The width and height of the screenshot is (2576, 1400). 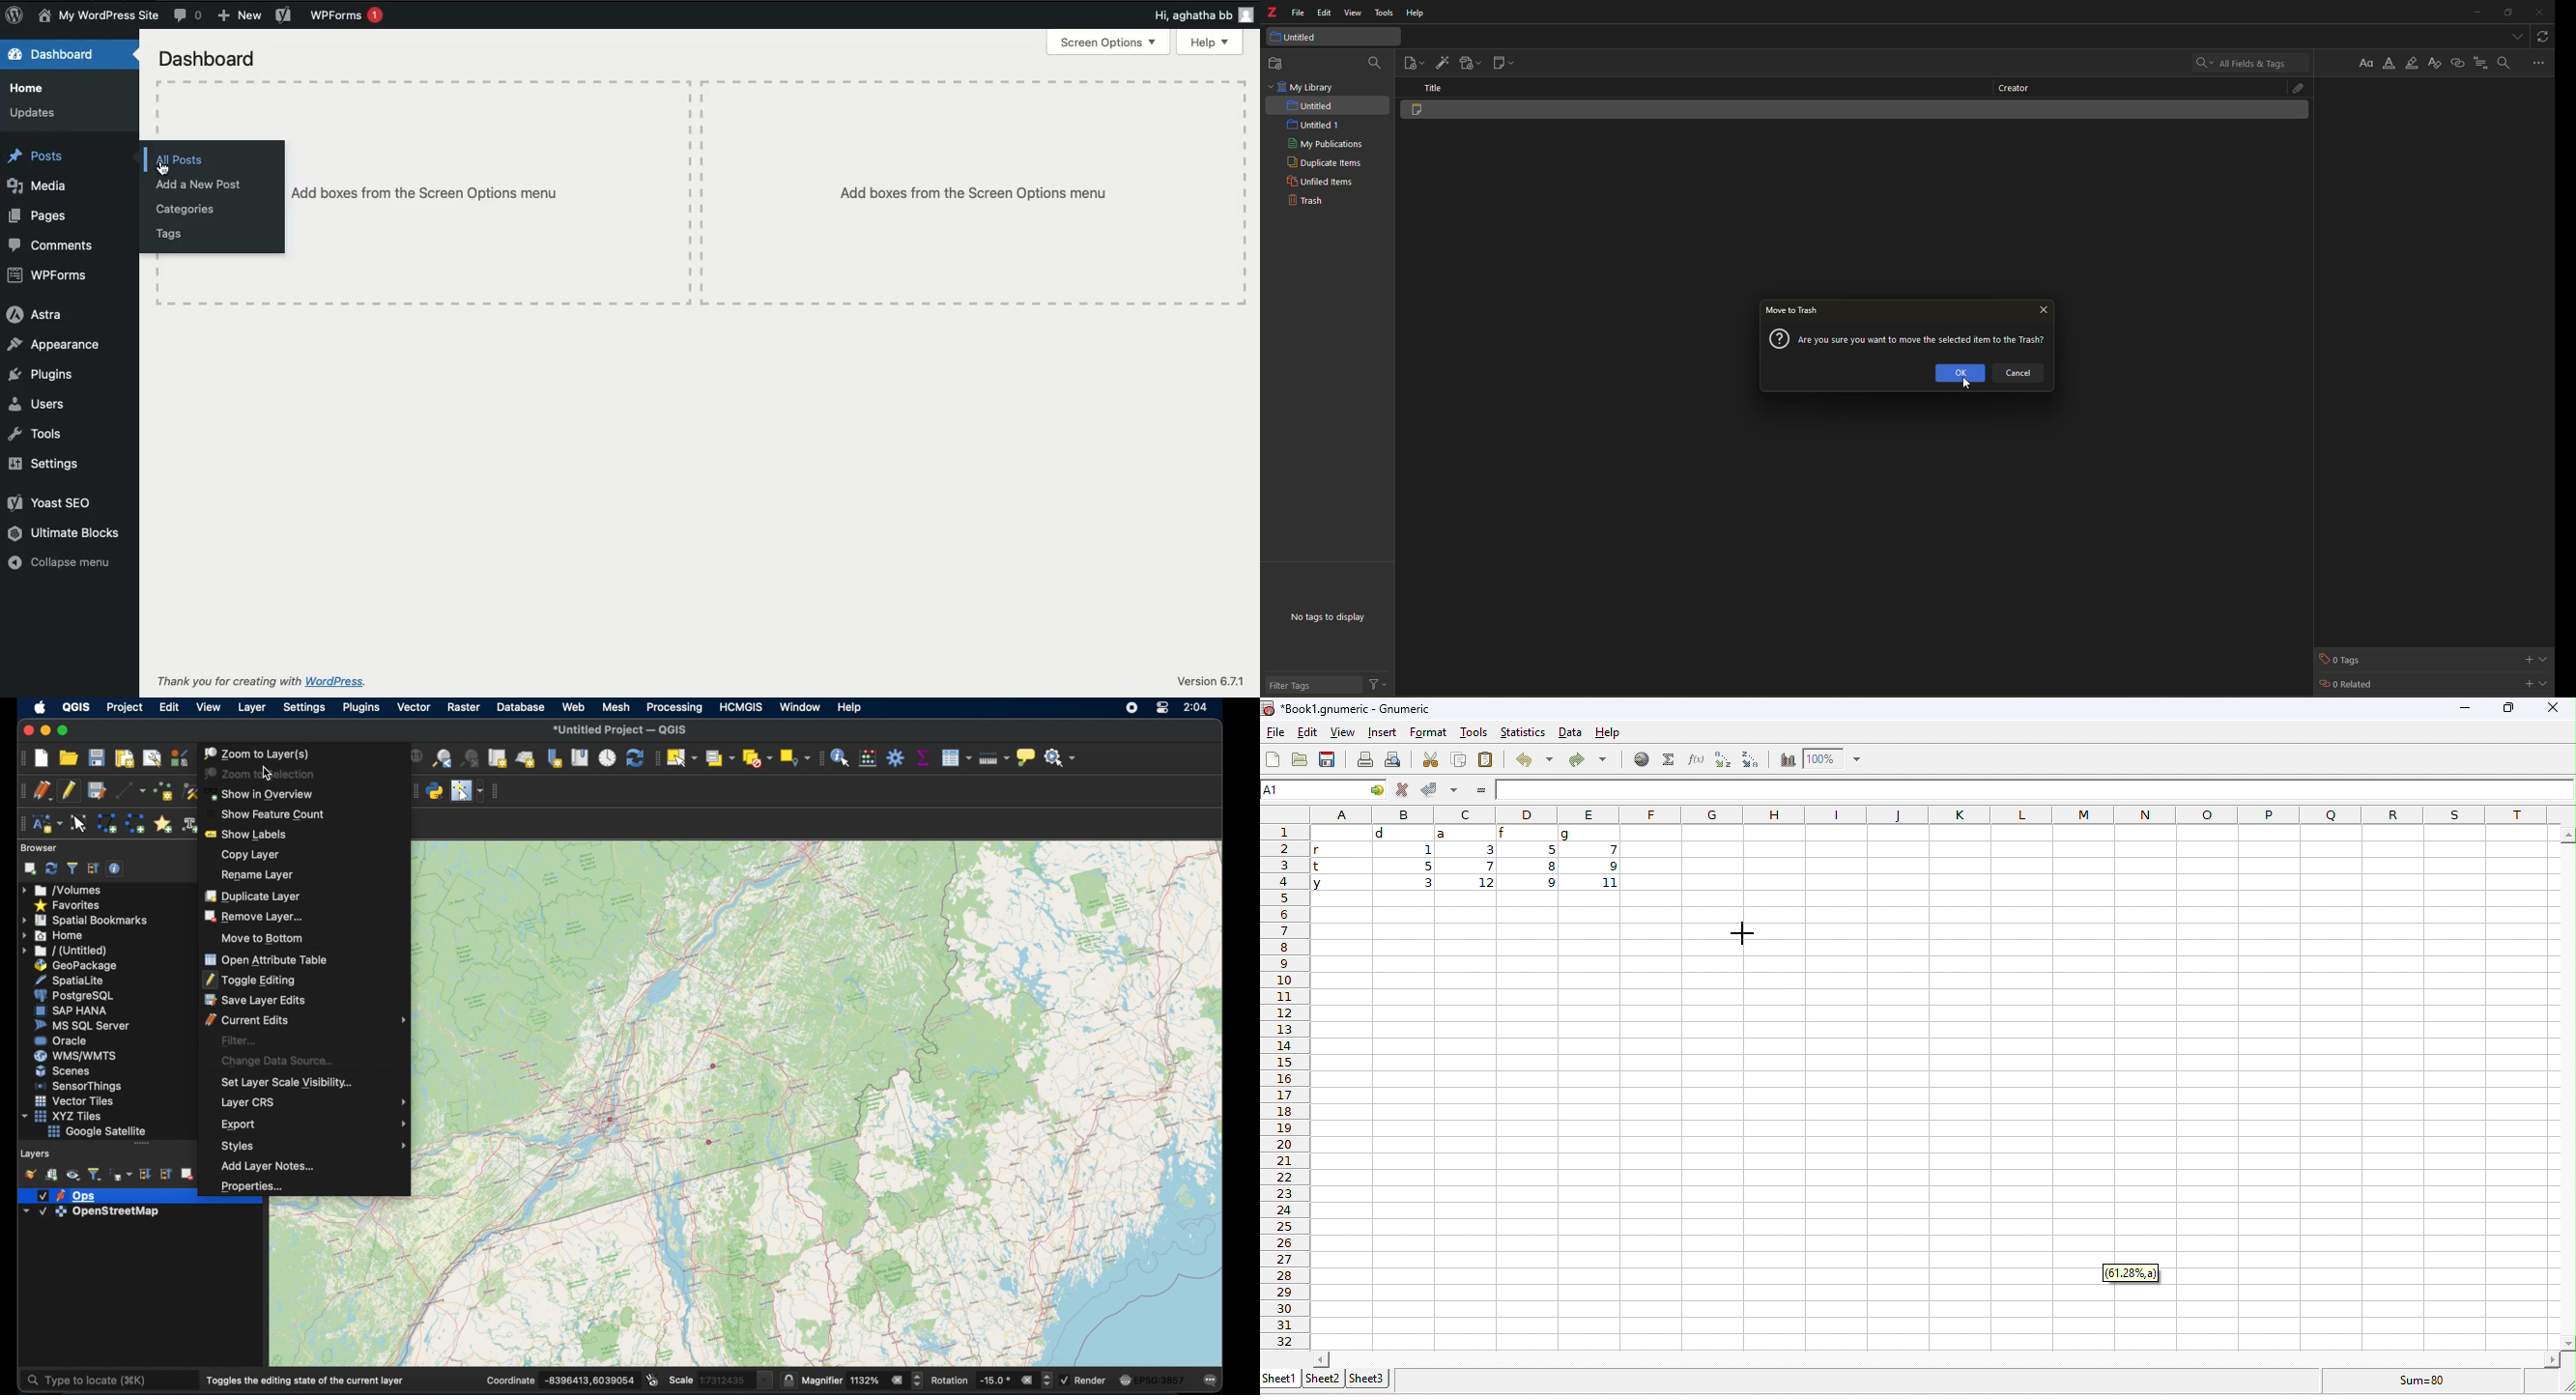 I want to click on untitled, so click(x=1296, y=37).